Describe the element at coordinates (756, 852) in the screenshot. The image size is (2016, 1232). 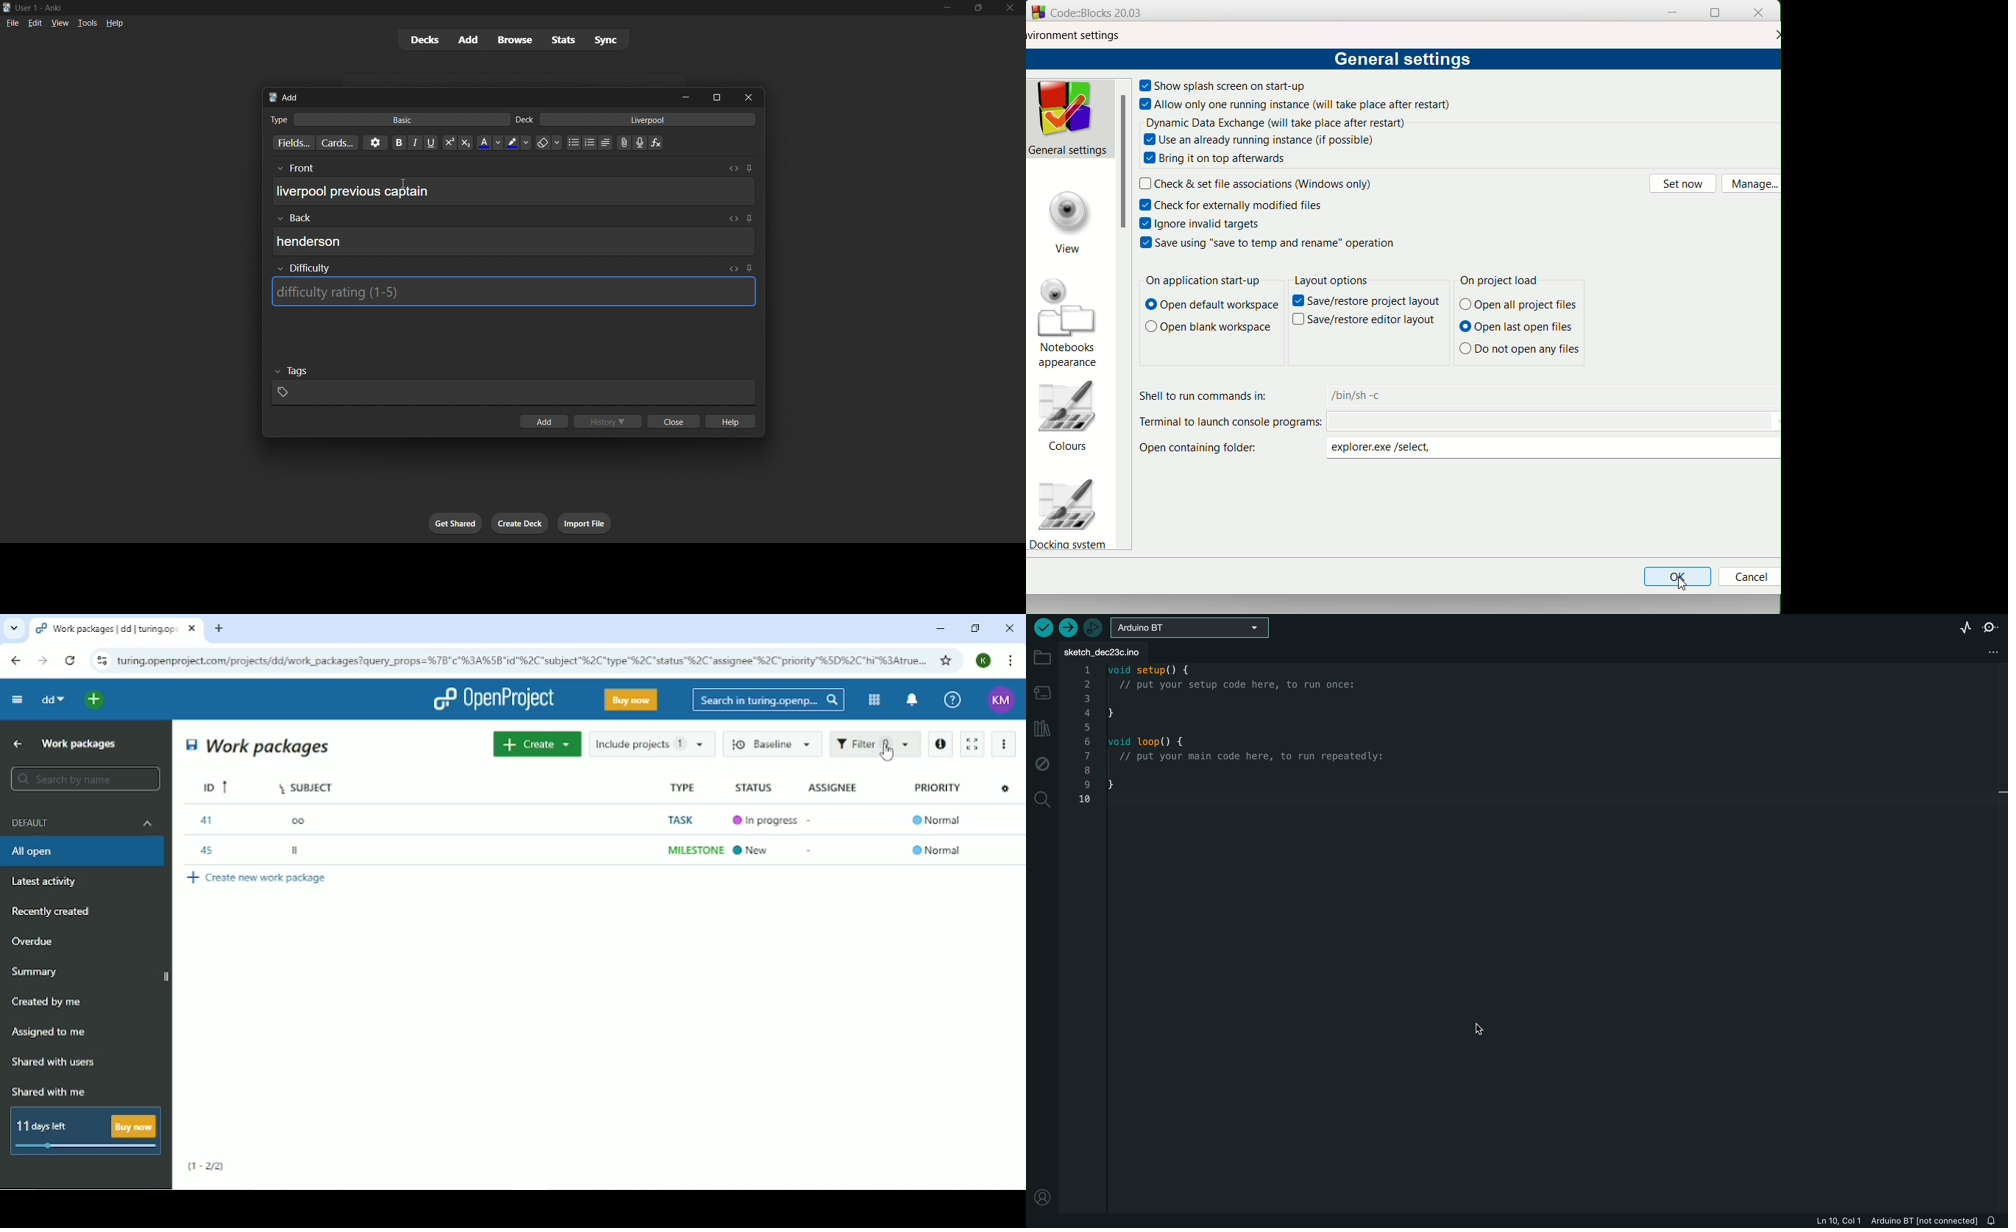
I see `New` at that location.